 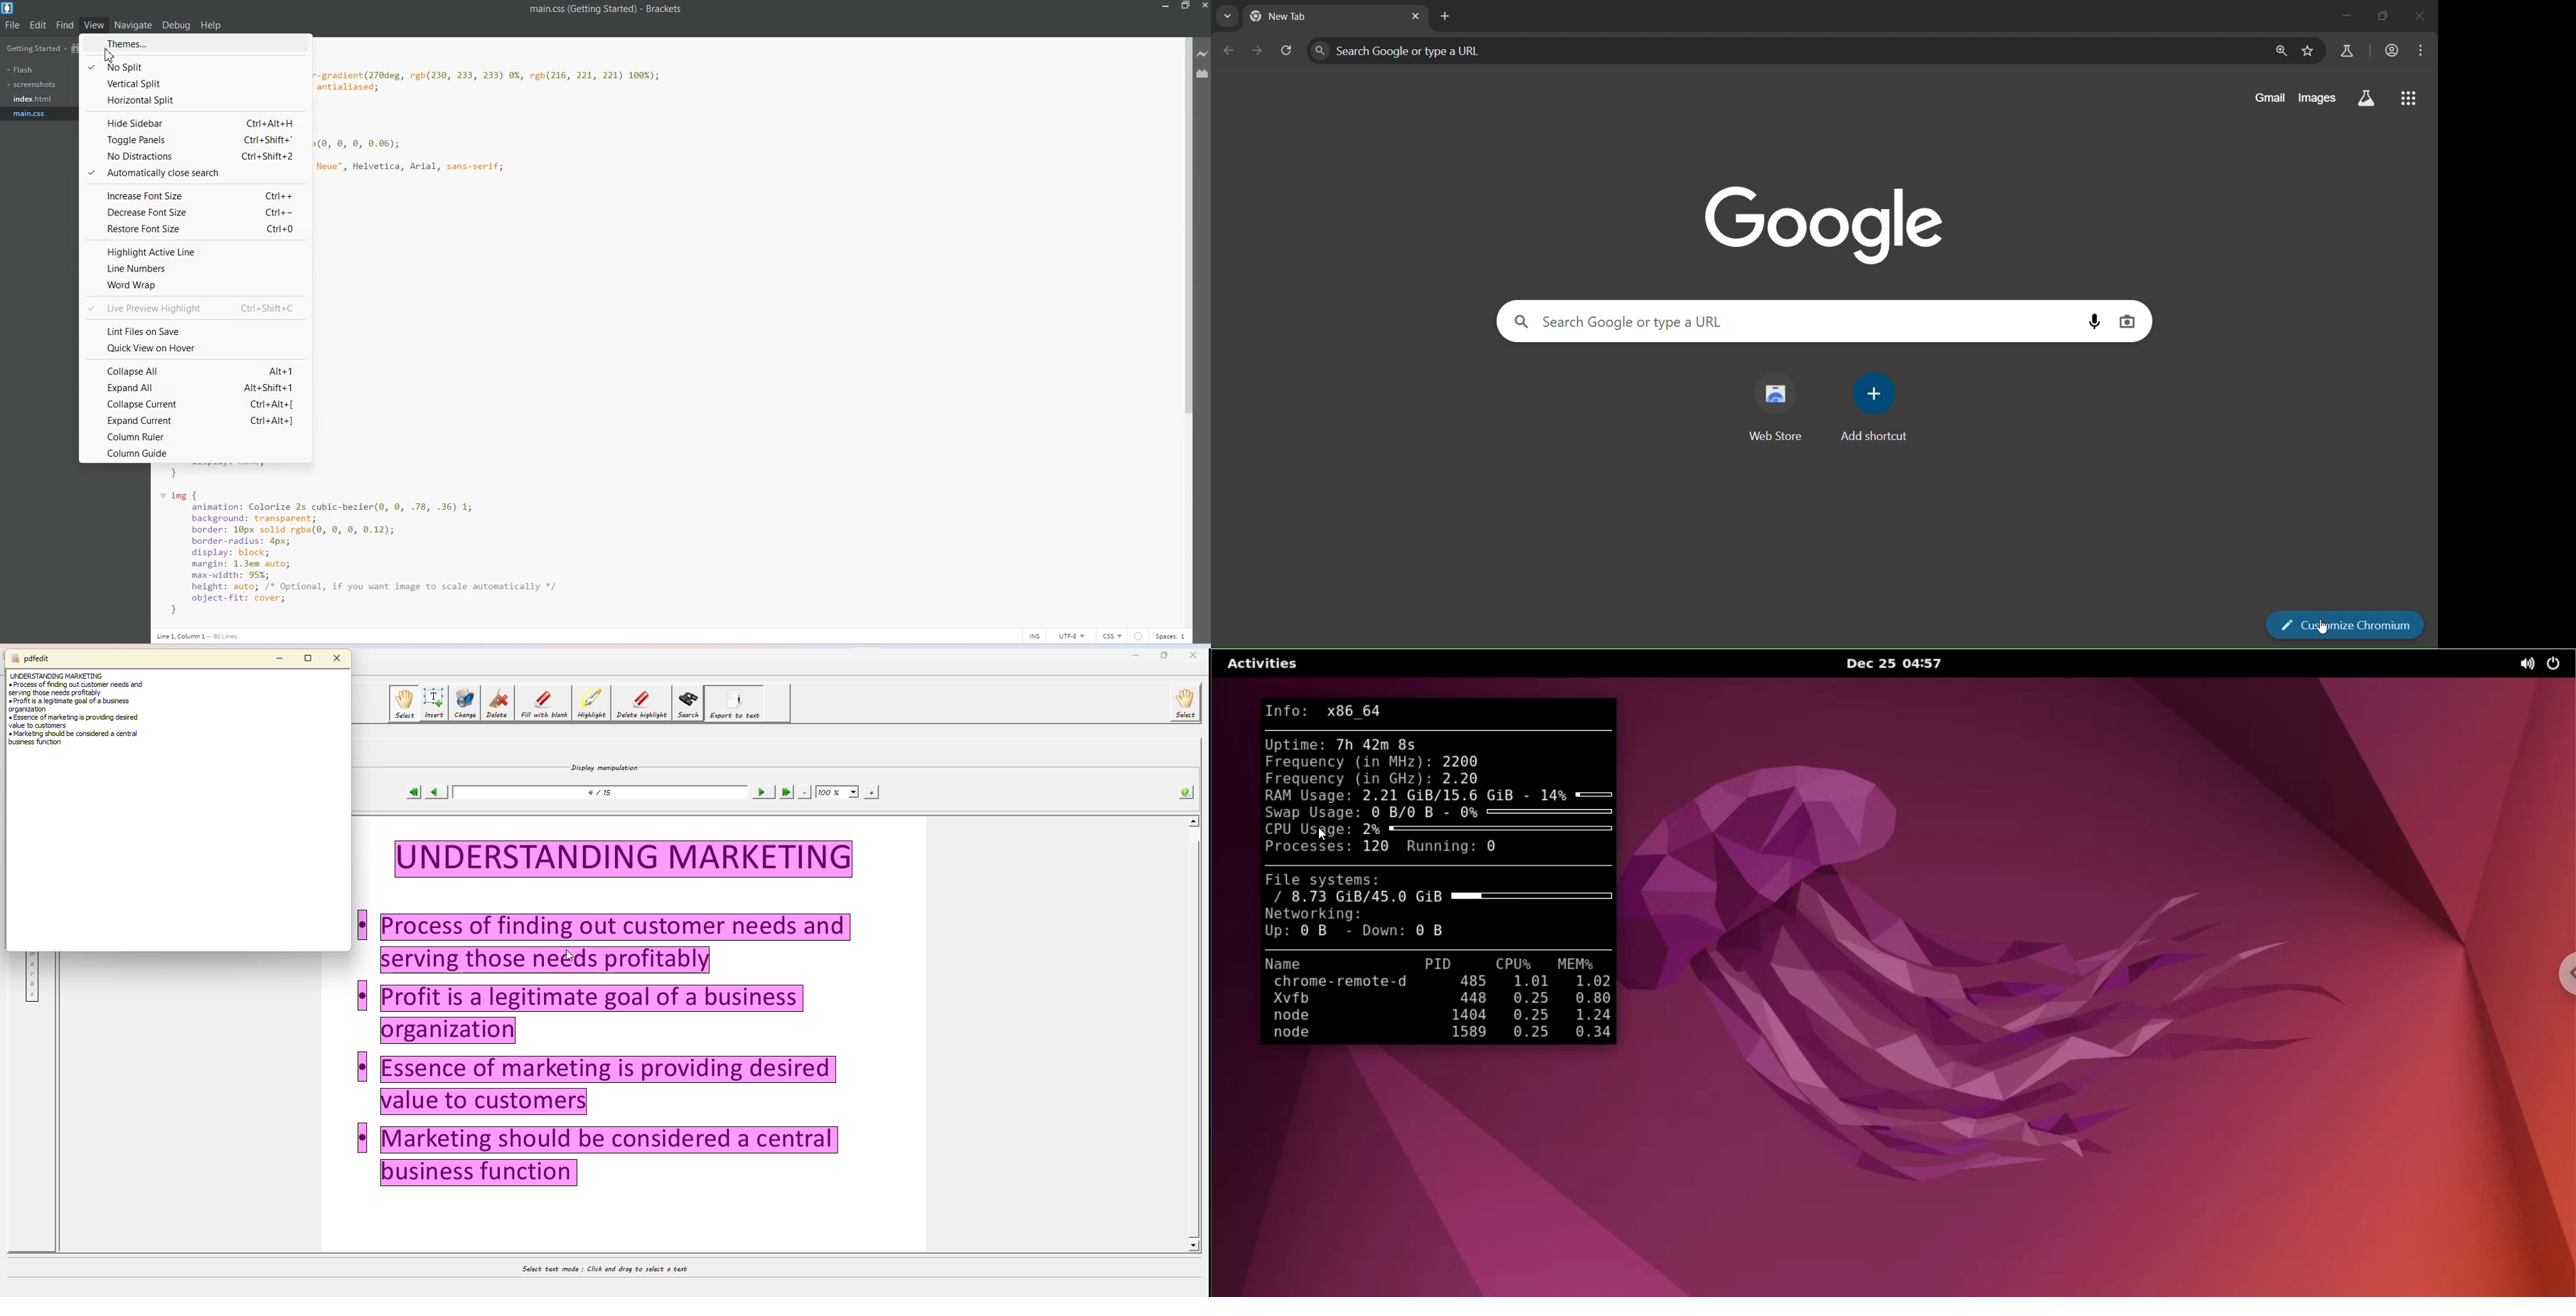 I want to click on web store, so click(x=1775, y=405).